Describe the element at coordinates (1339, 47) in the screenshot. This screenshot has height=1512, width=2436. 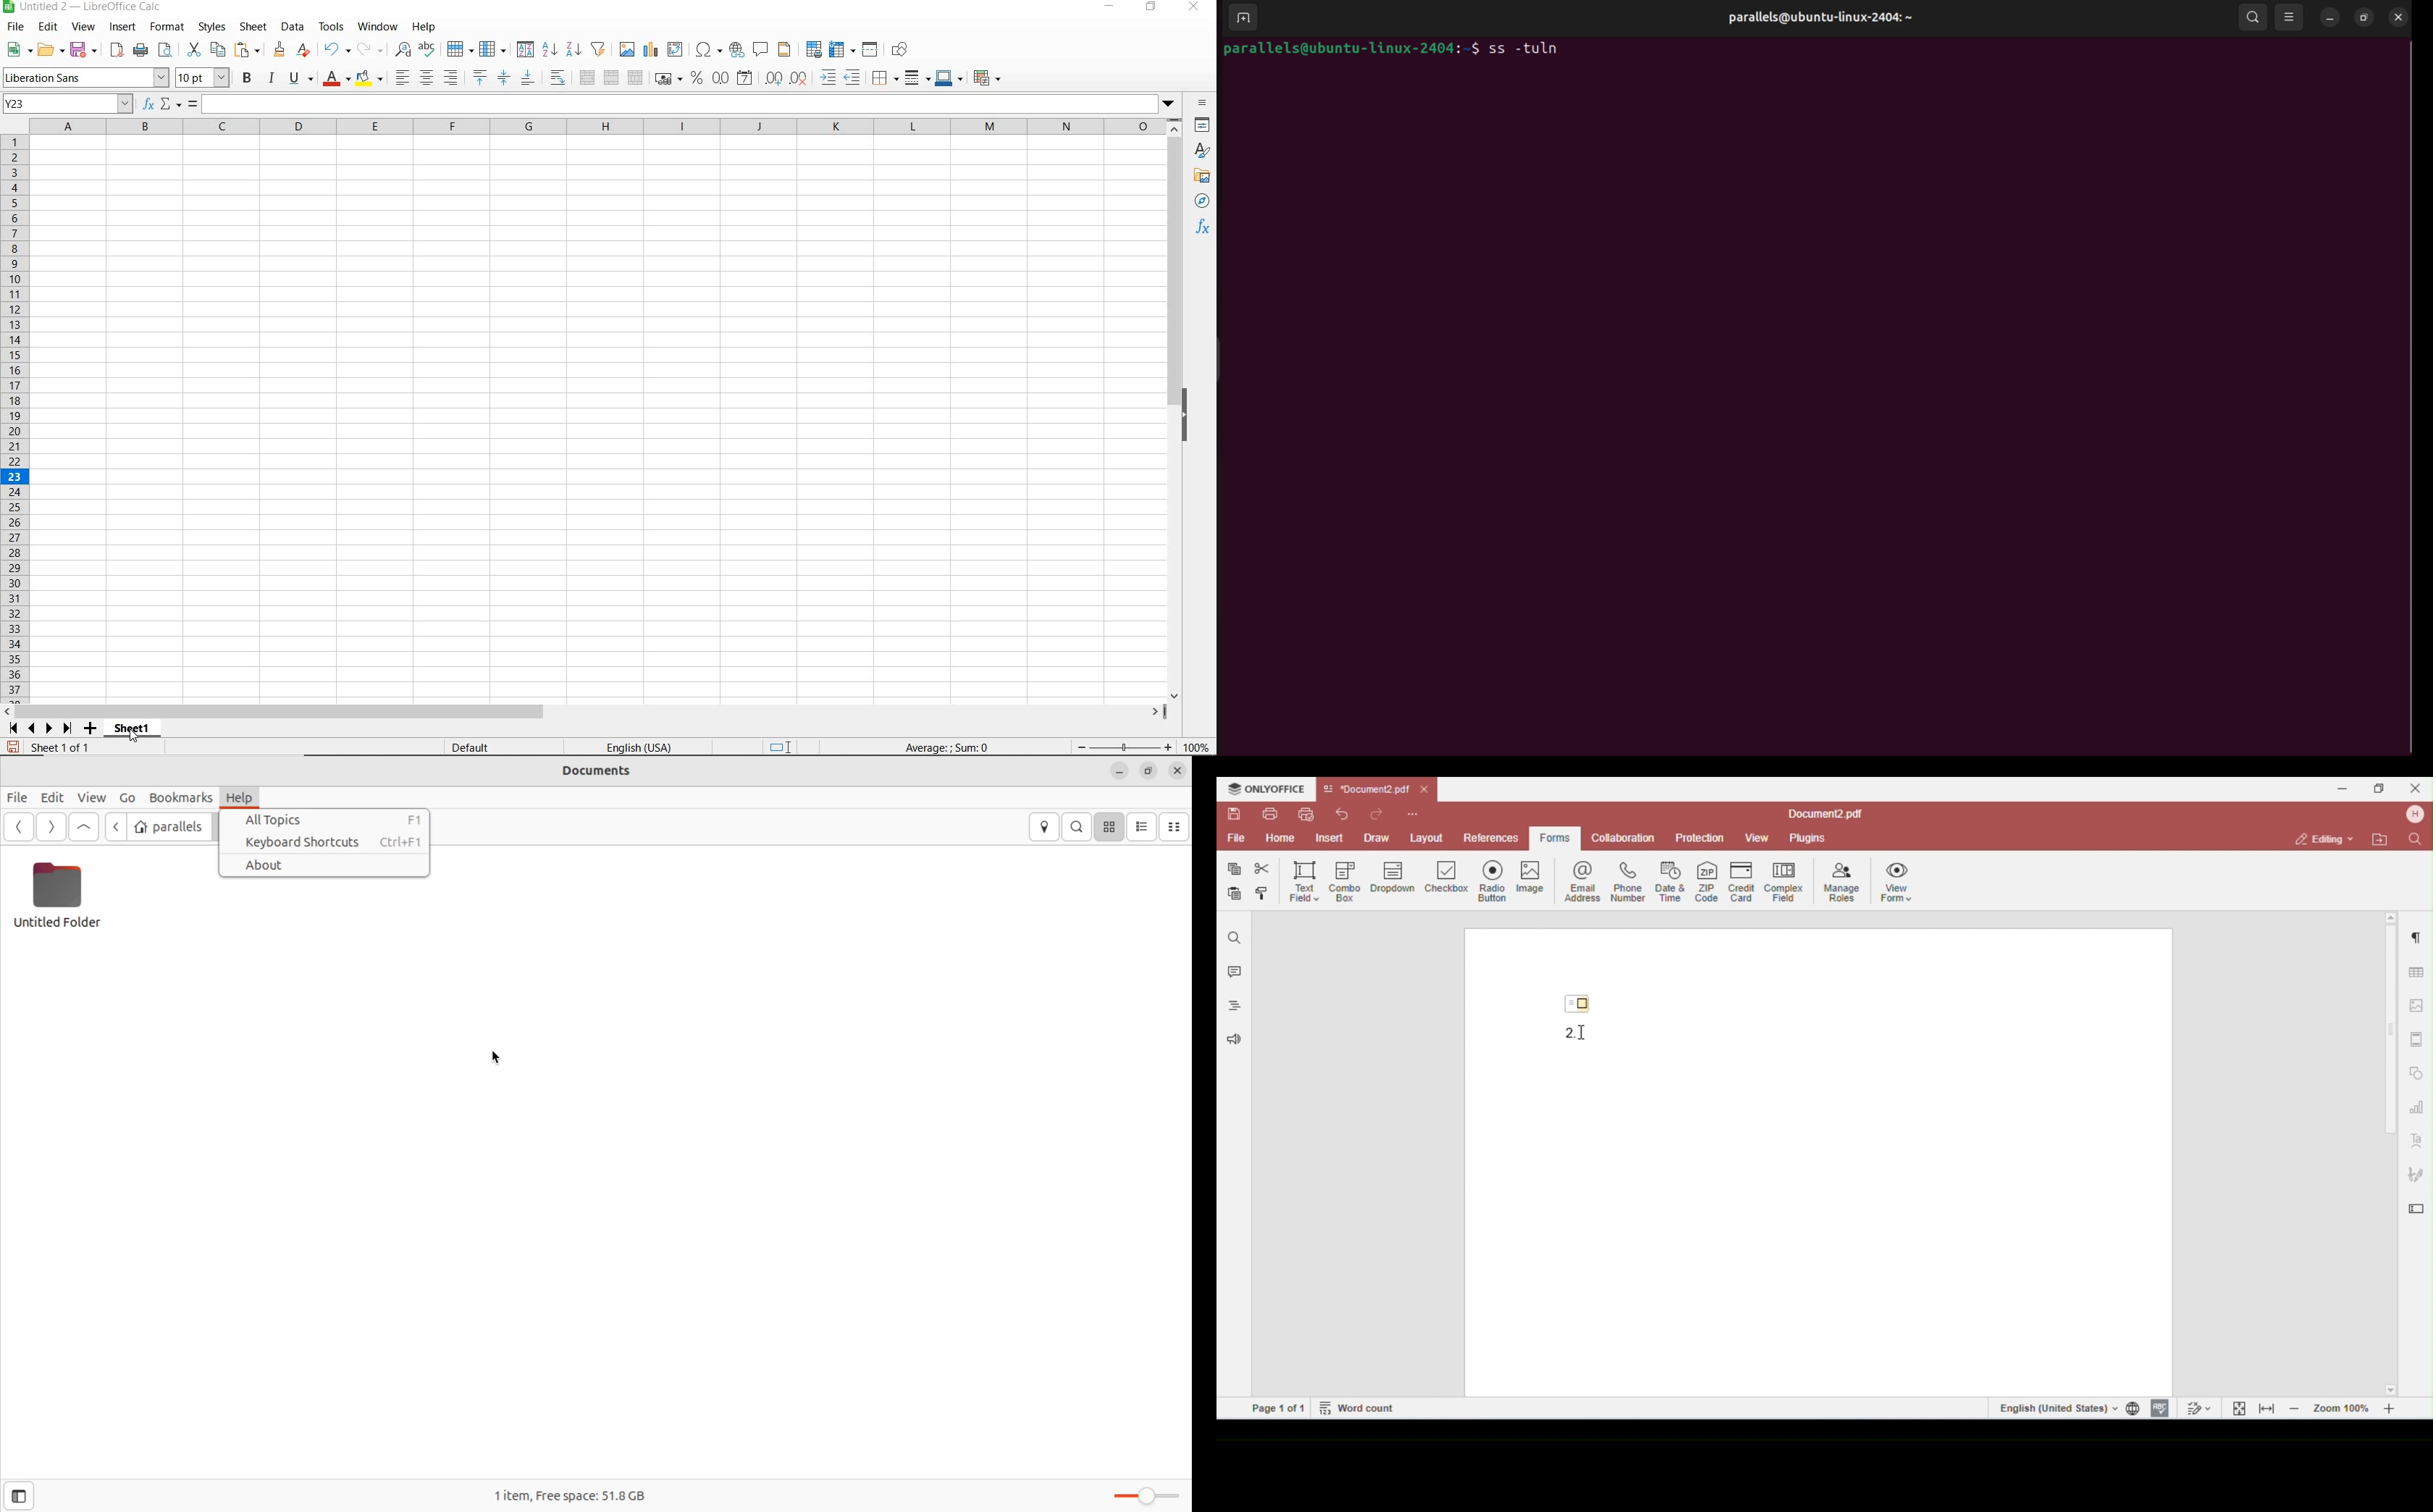
I see `bash prompt` at that location.